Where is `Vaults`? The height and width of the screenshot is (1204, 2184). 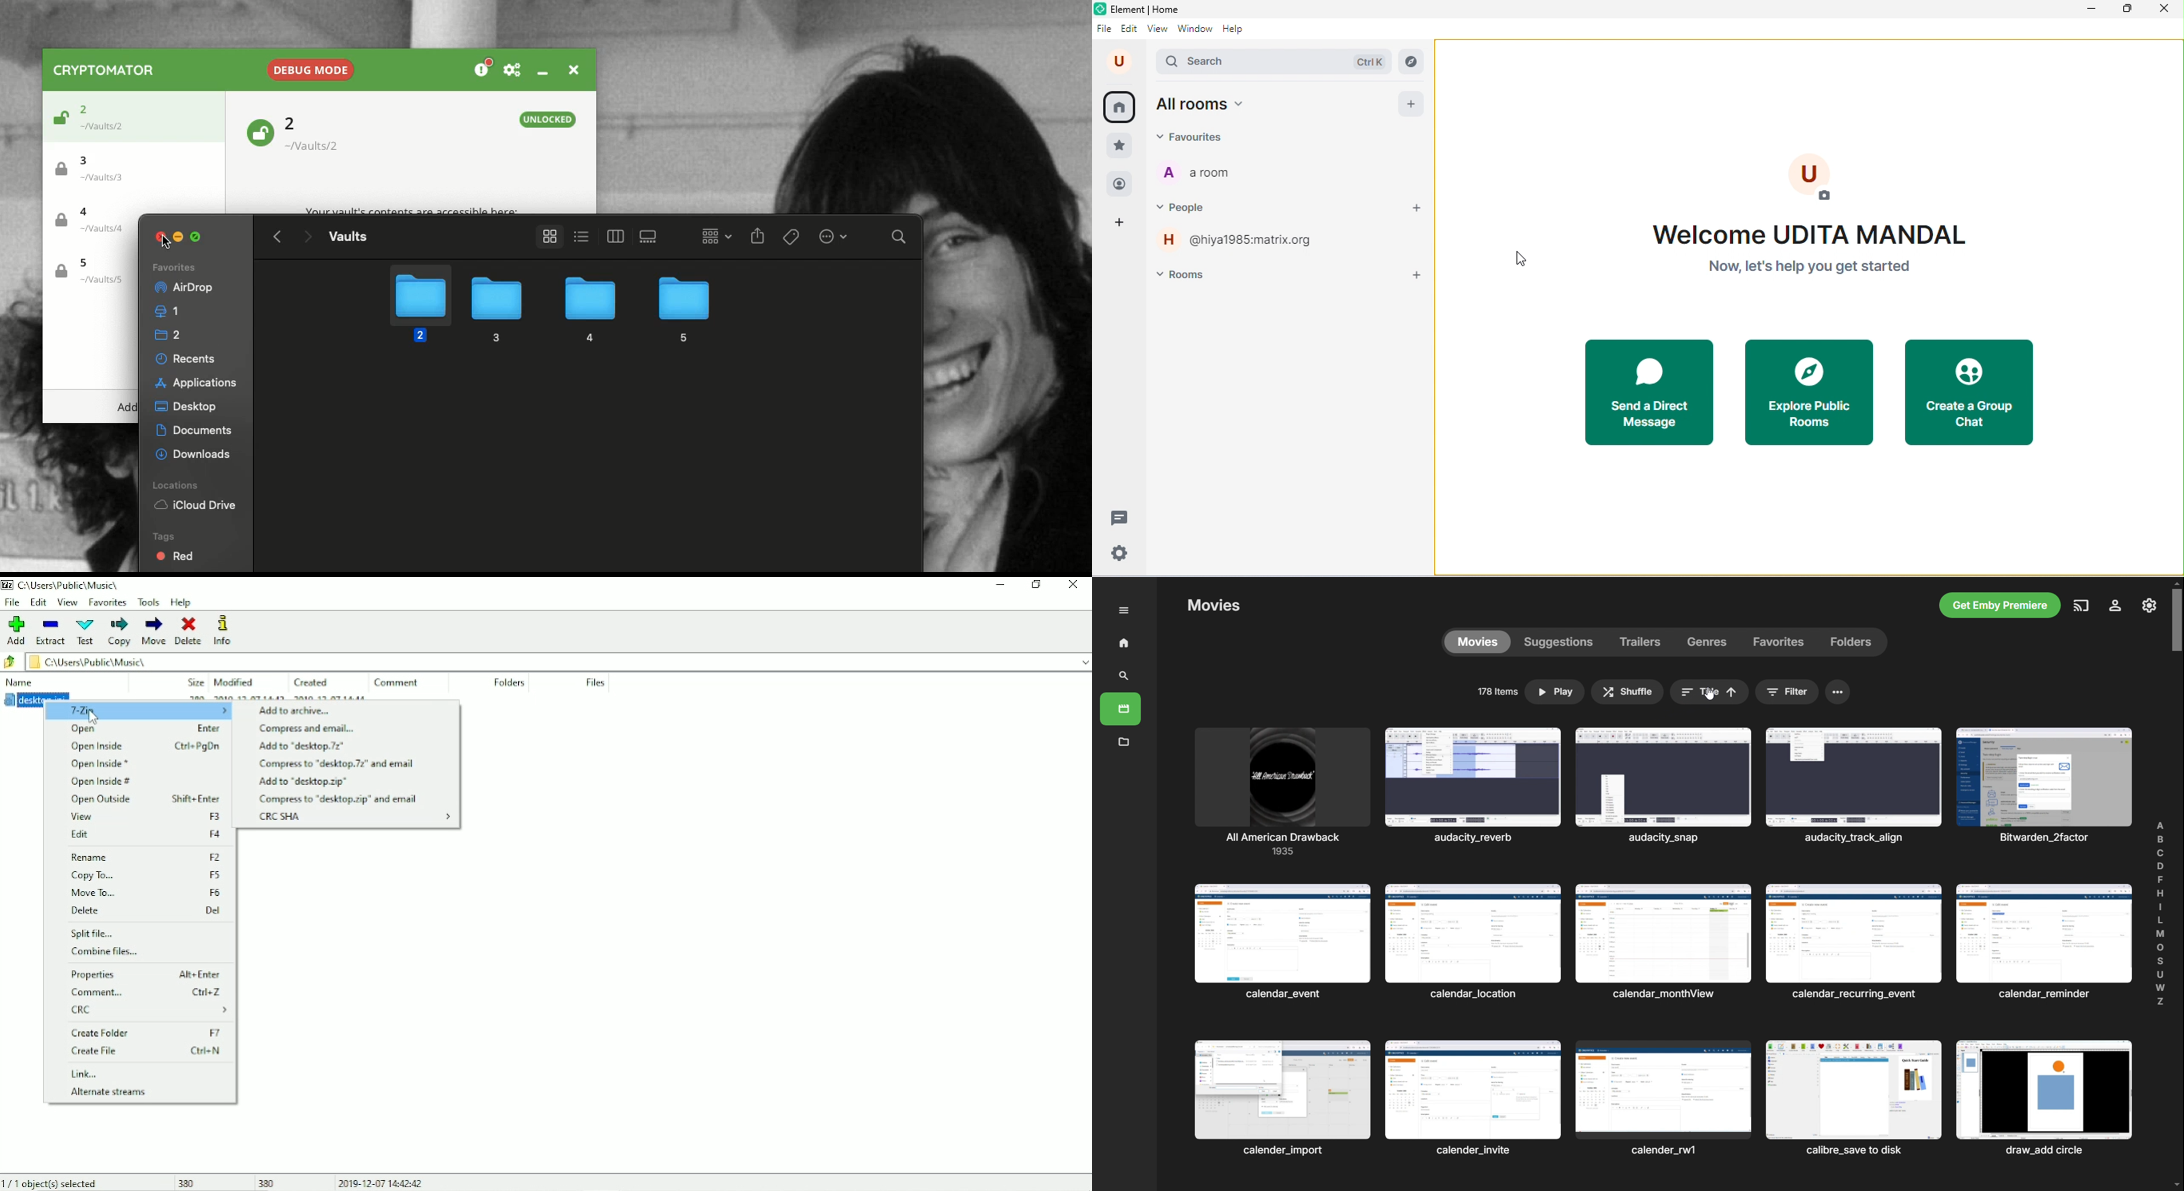 Vaults is located at coordinates (348, 236).